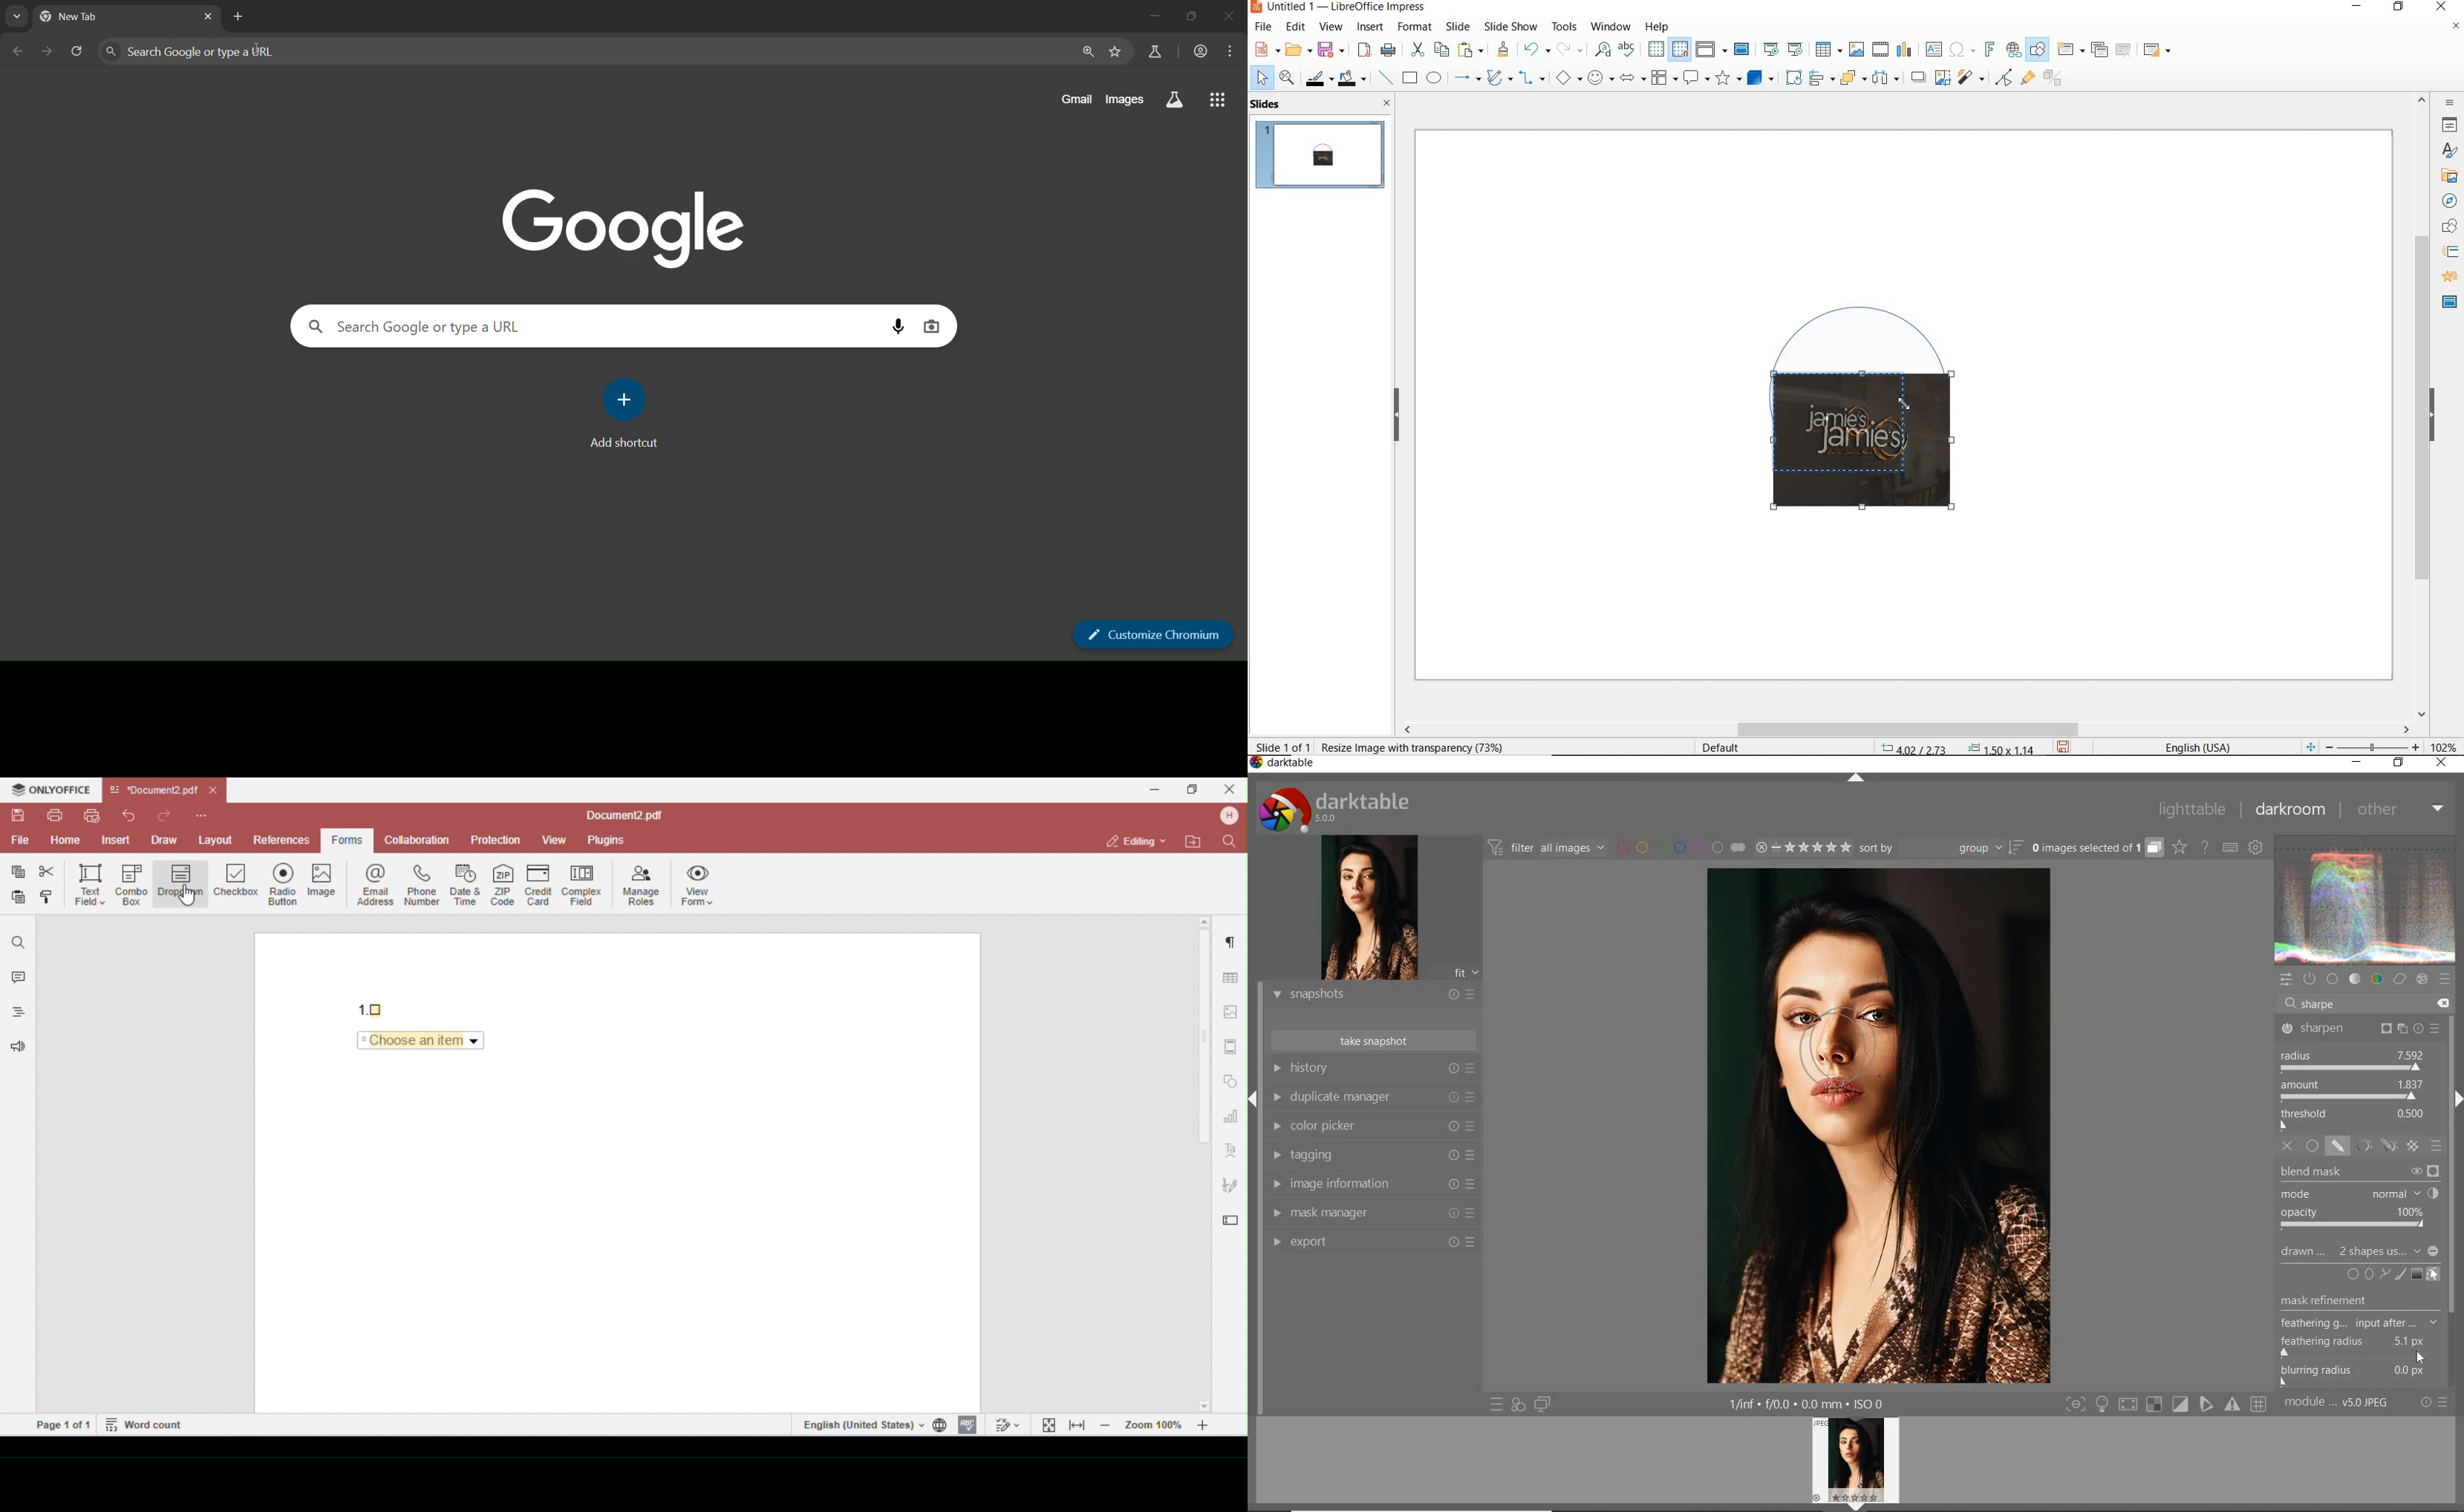 This screenshot has width=2464, height=1512. I want to click on cursor, so click(260, 49).